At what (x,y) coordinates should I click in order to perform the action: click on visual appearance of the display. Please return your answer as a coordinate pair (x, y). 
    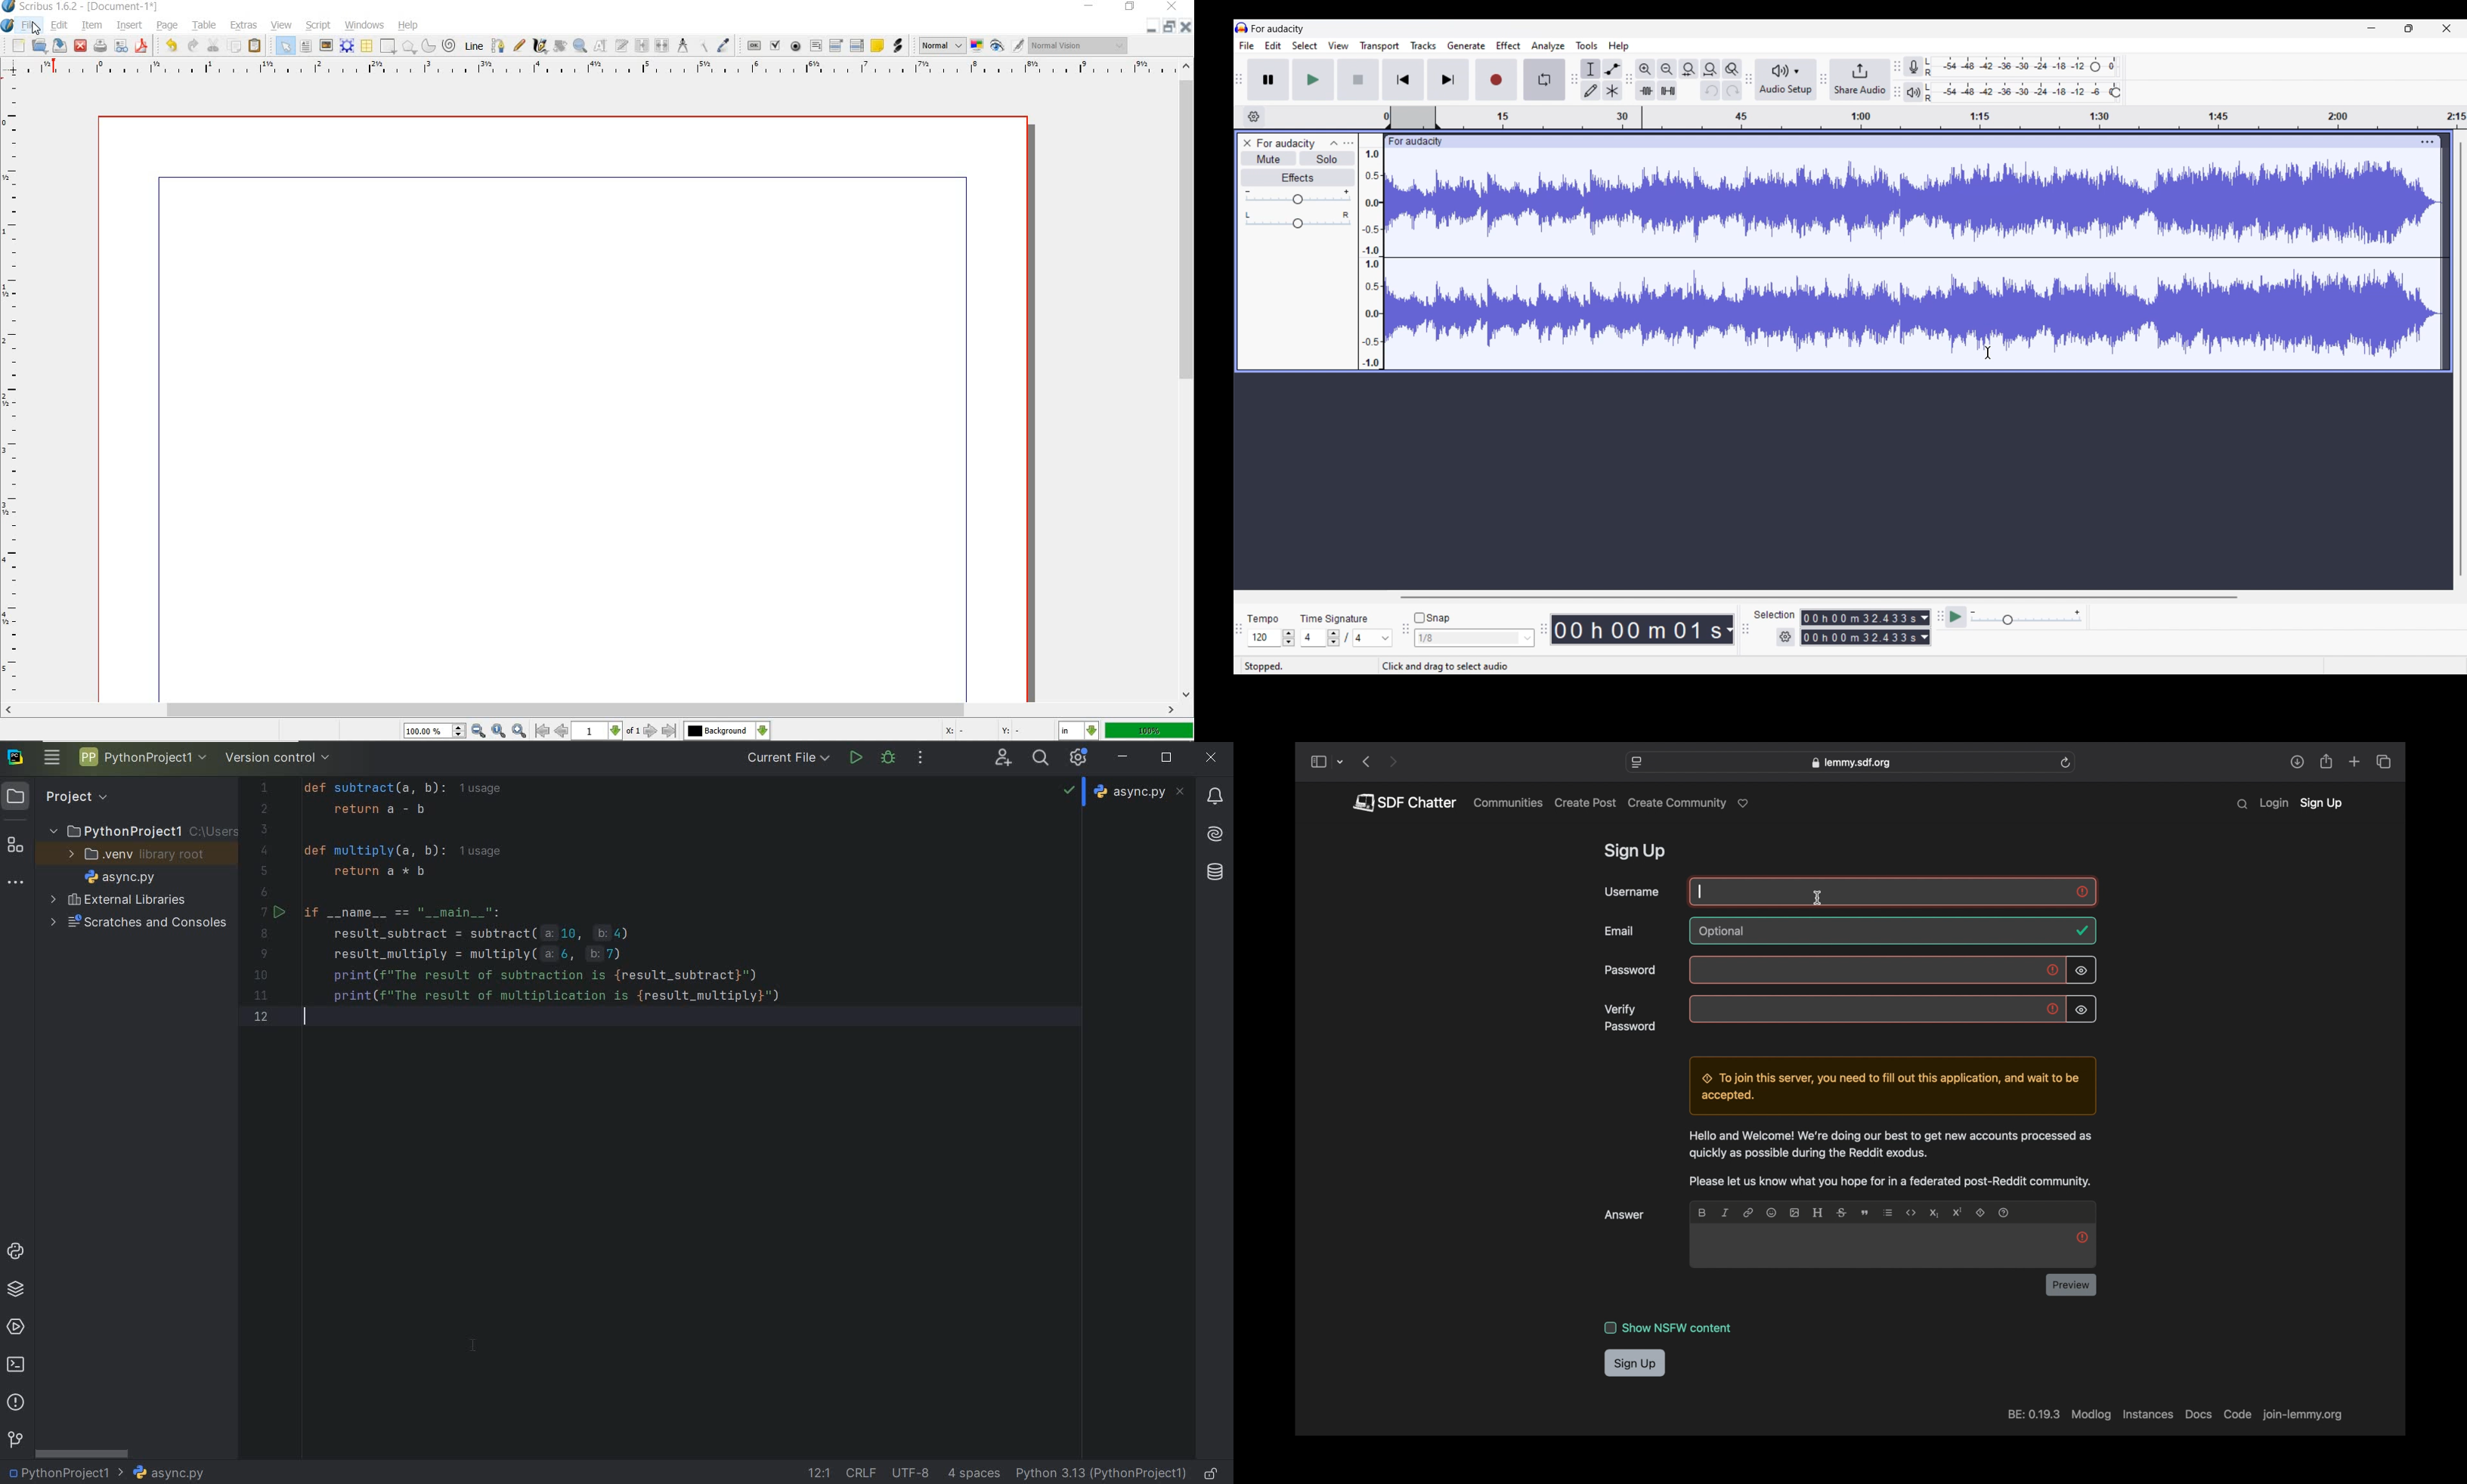
    Looking at the image, I should click on (1078, 47).